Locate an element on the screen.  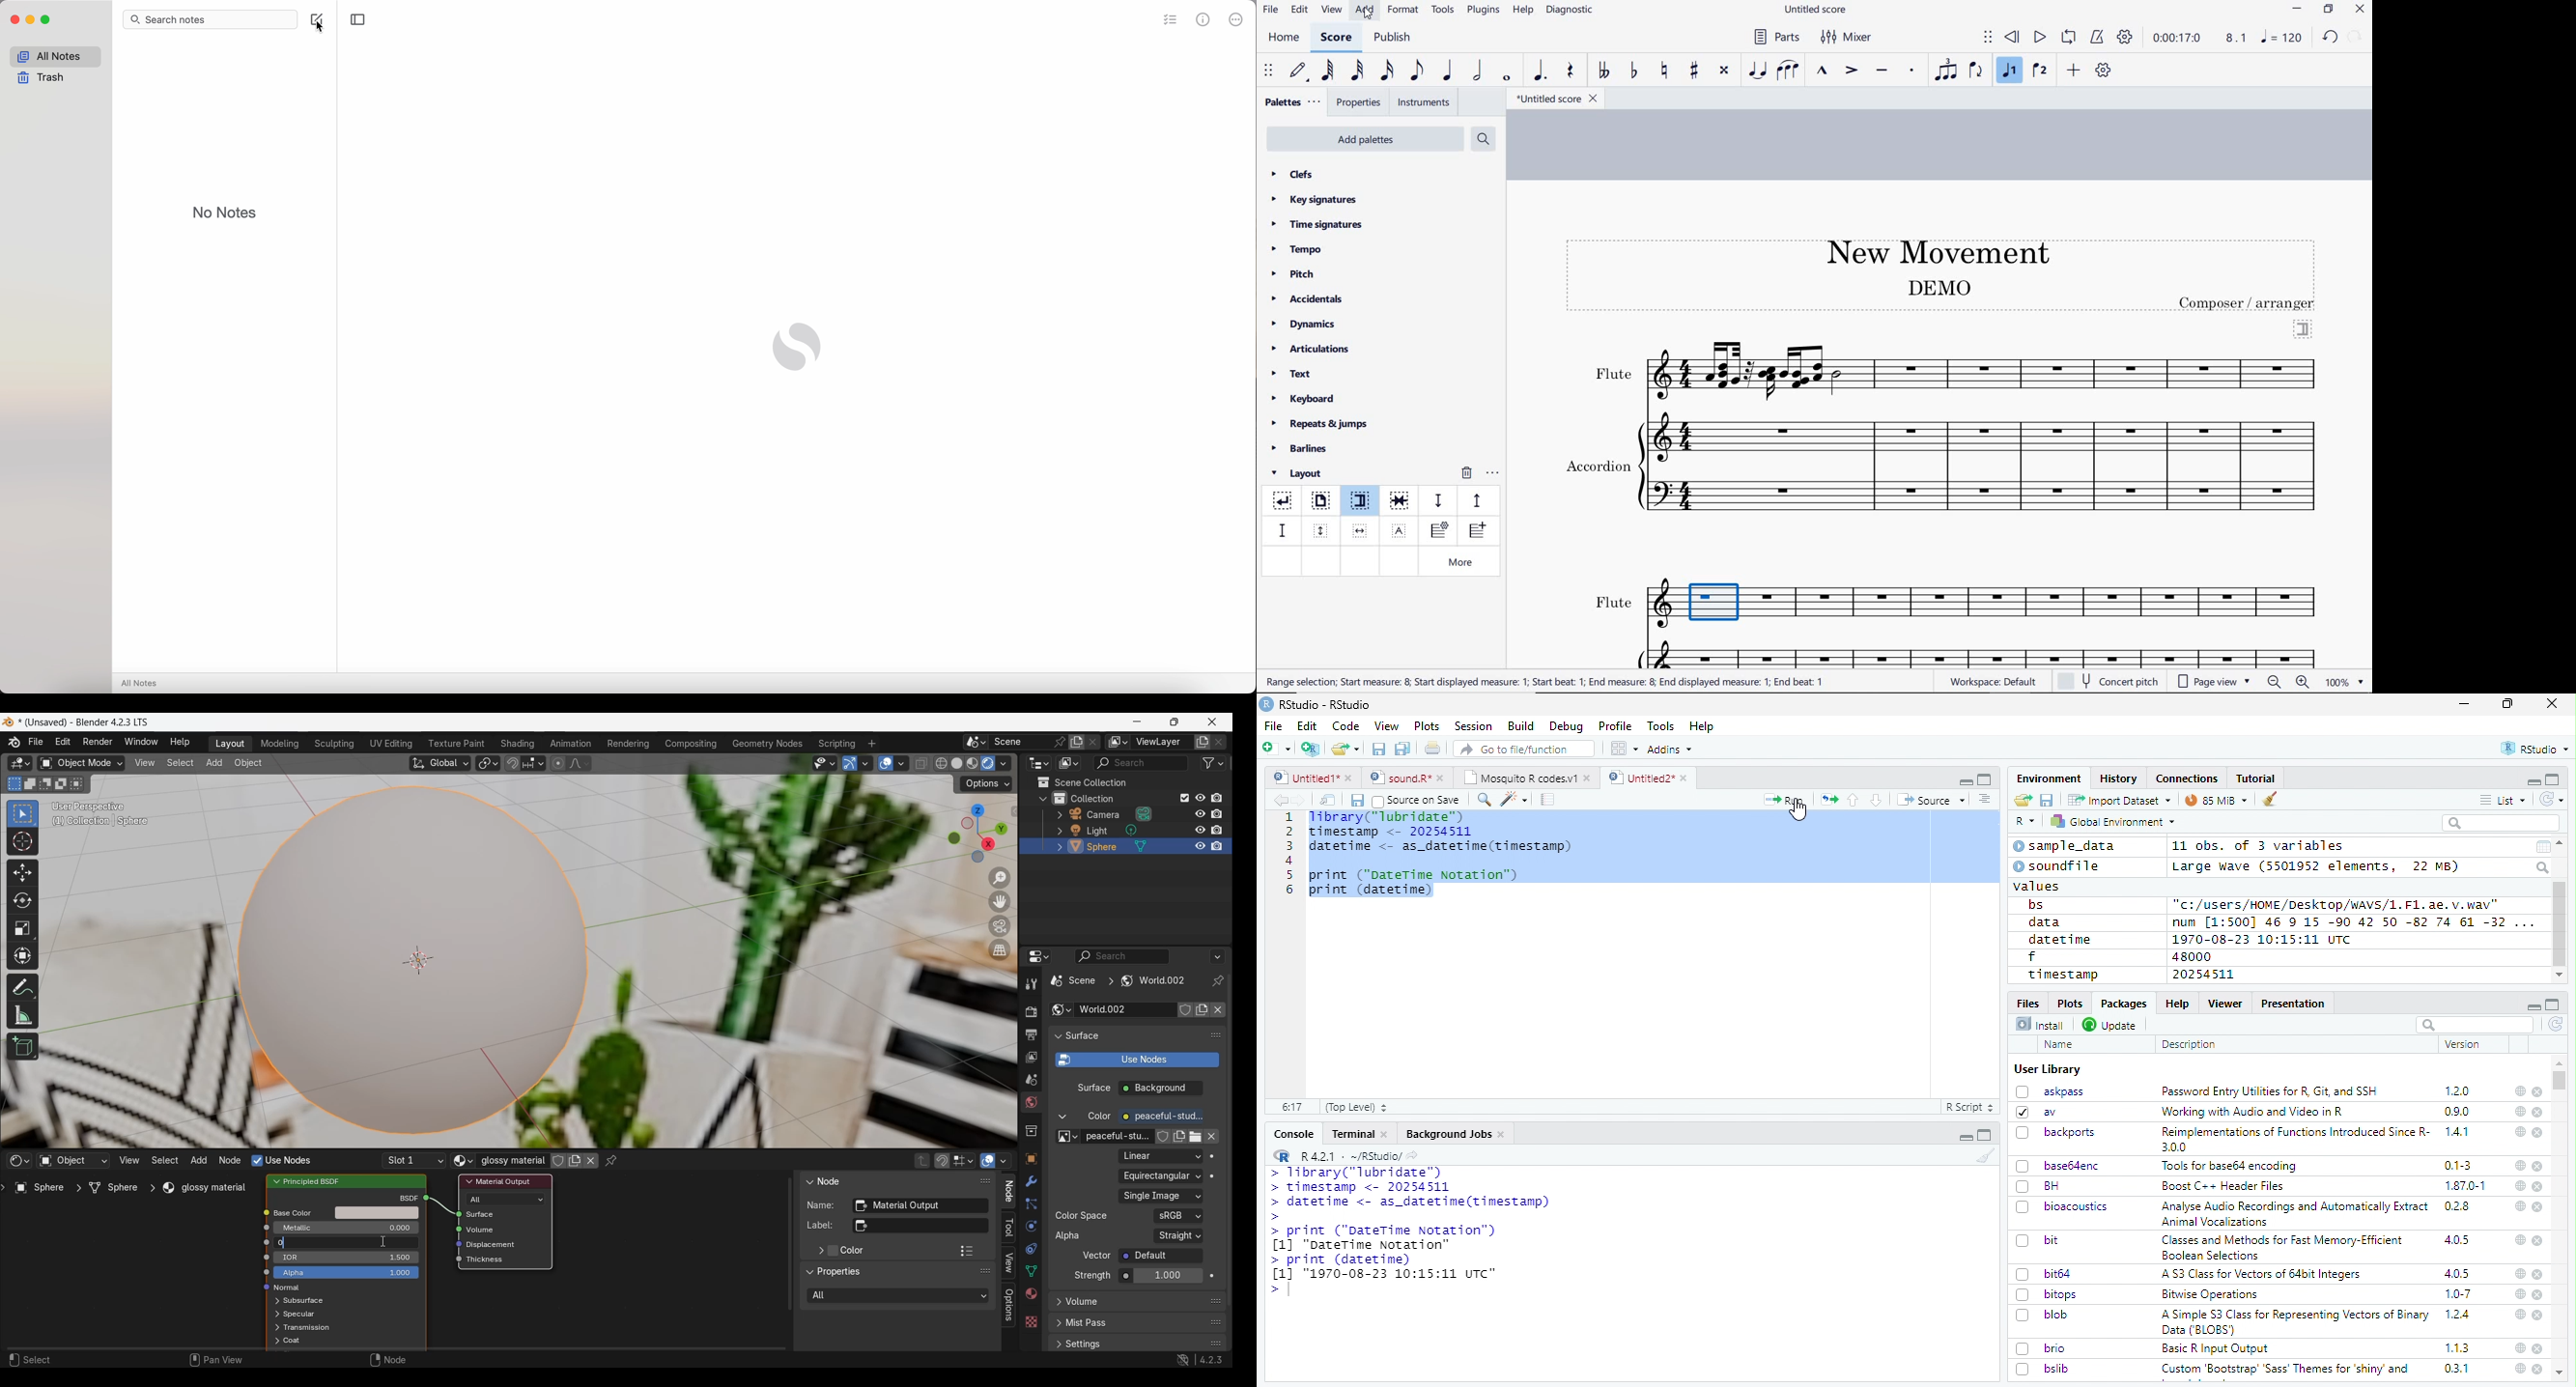
bs is located at coordinates (2036, 905).